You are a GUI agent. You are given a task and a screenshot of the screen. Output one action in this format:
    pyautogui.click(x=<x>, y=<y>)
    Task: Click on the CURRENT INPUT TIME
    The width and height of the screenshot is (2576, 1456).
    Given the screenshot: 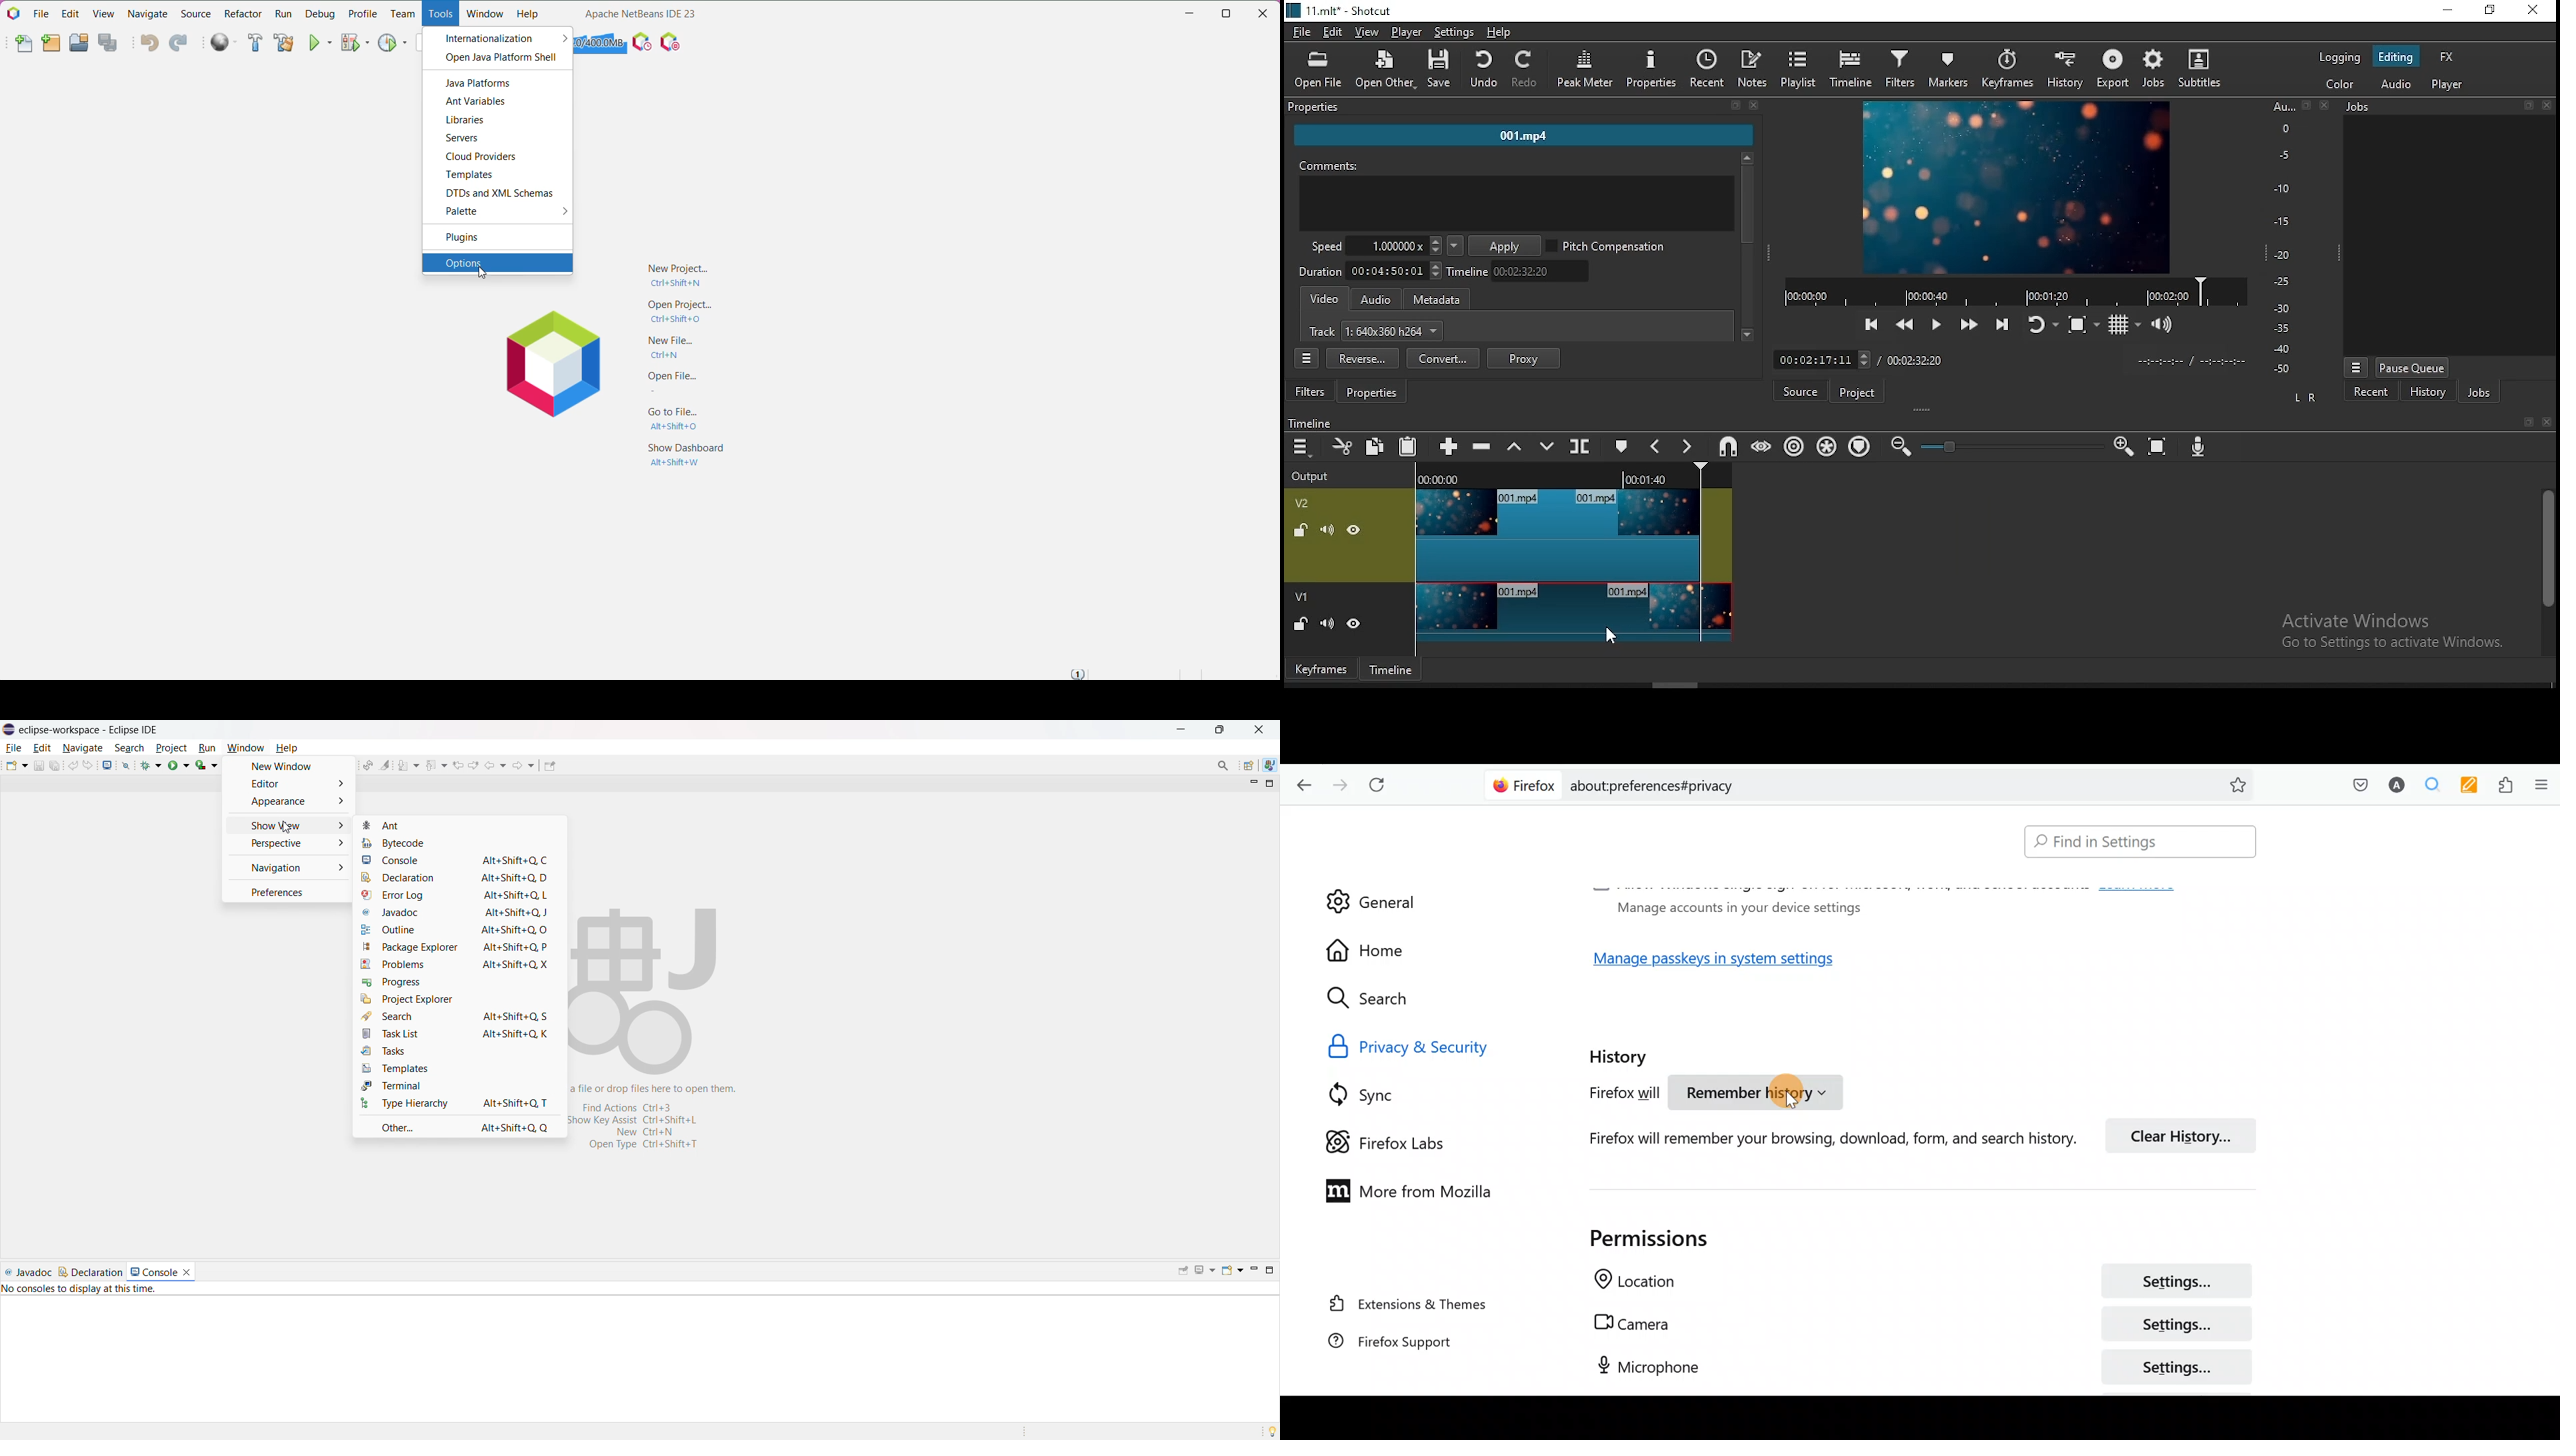 What is the action you would take?
    pyautogui.click(x=1821, y=359)
    